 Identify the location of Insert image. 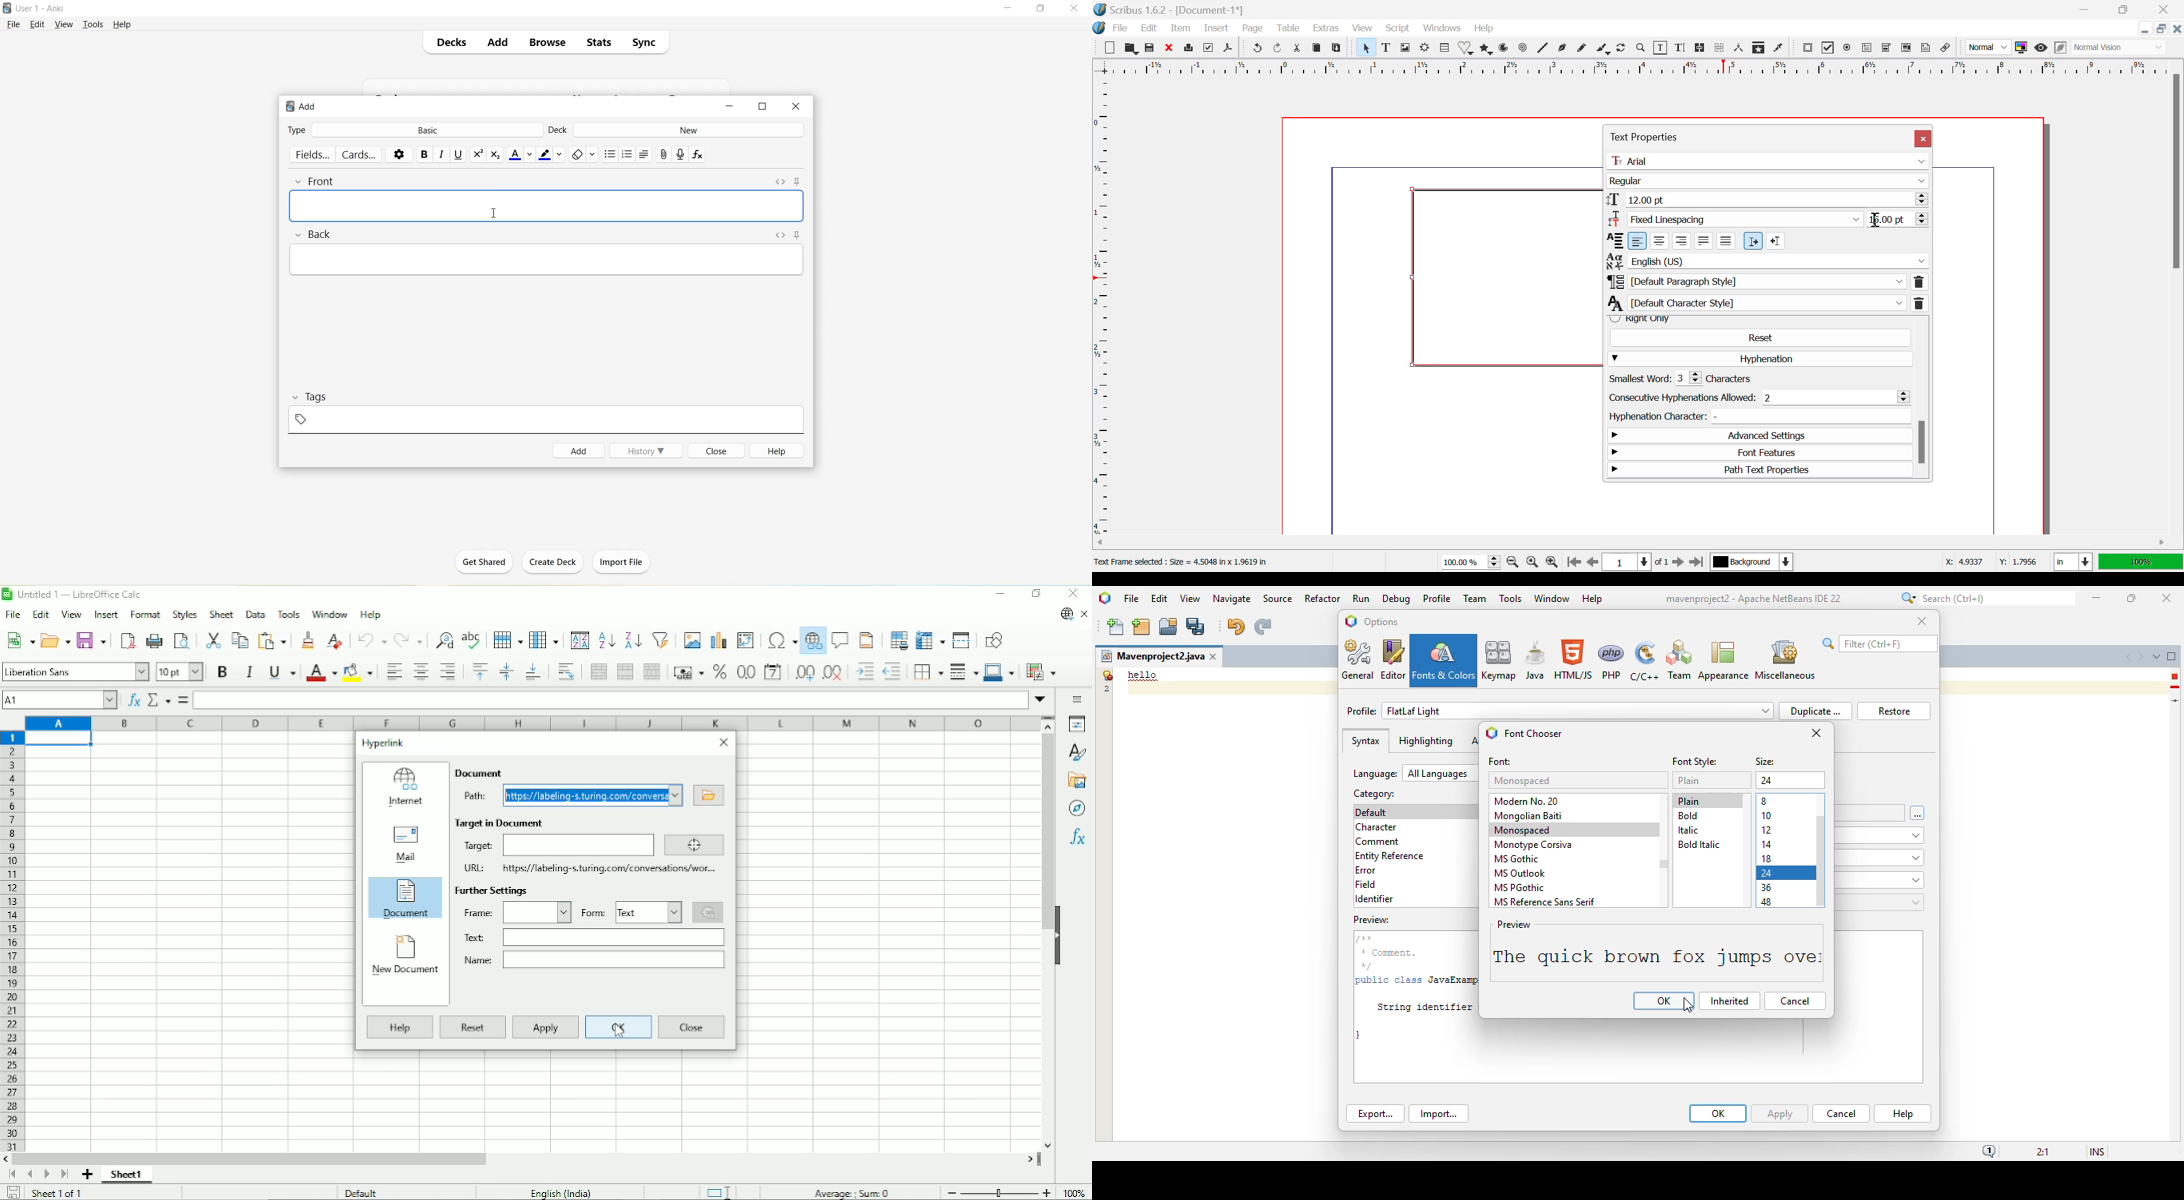
(691, 639).